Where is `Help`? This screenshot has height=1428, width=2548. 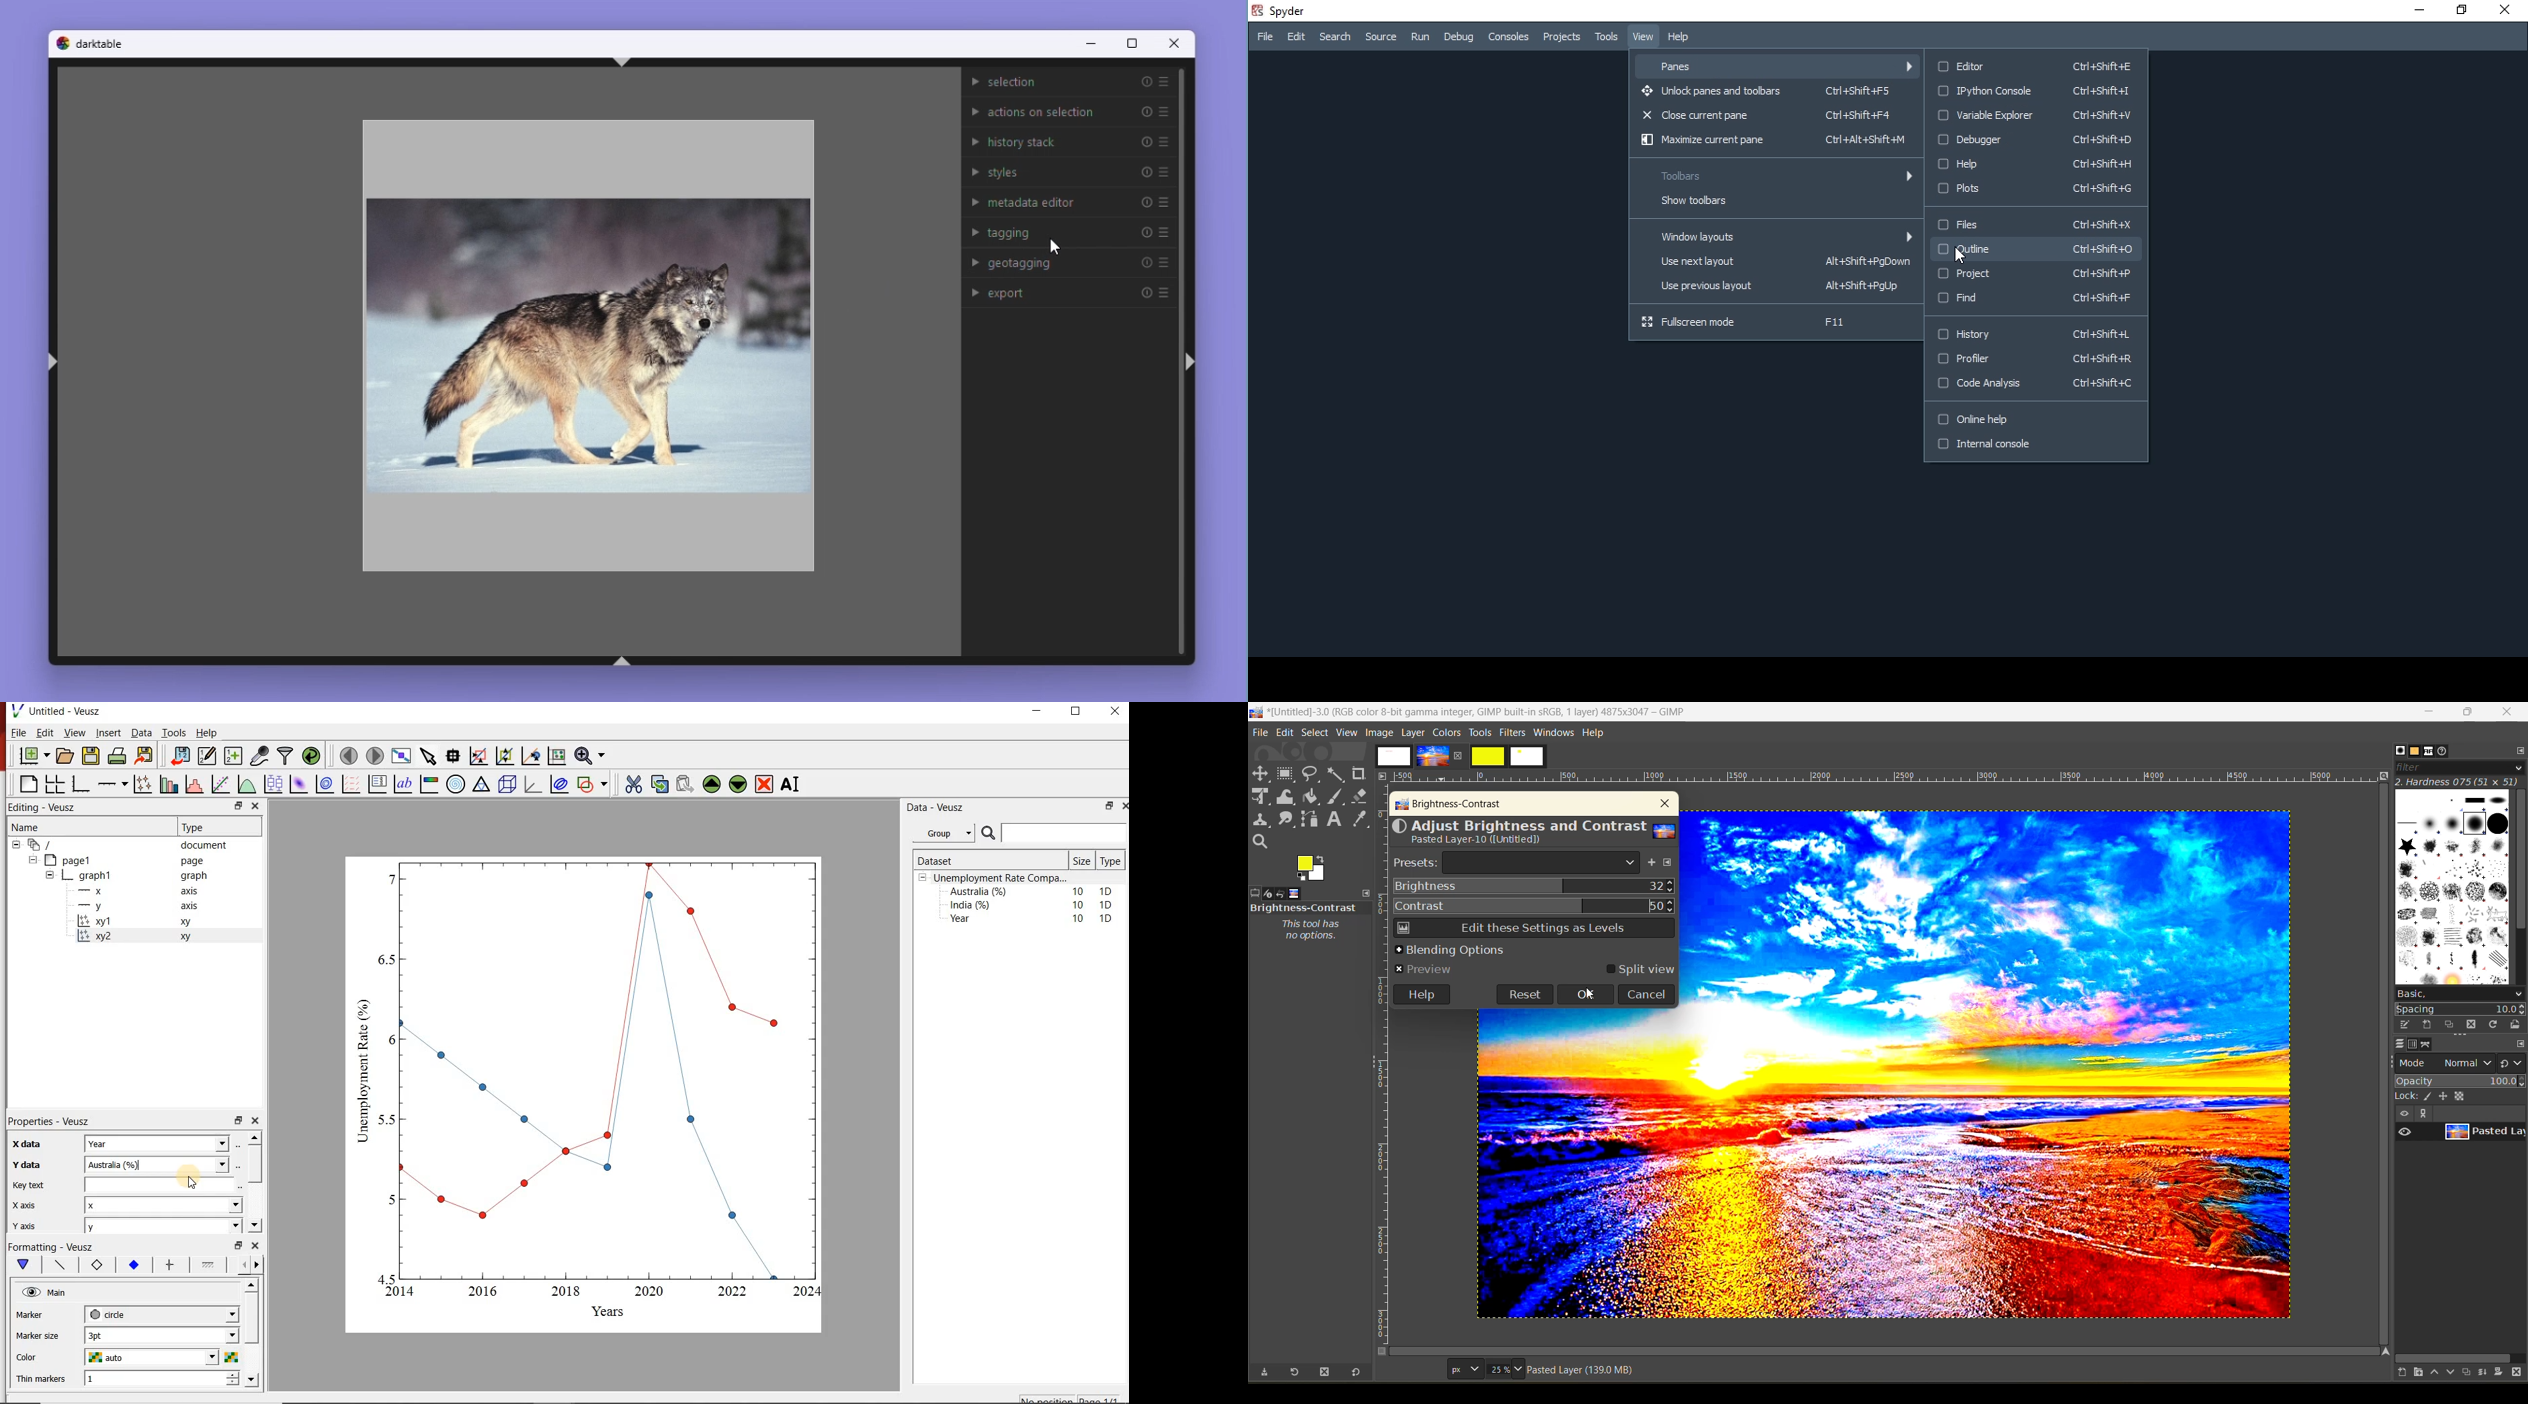
Help is located at coordinates (2034, 161).